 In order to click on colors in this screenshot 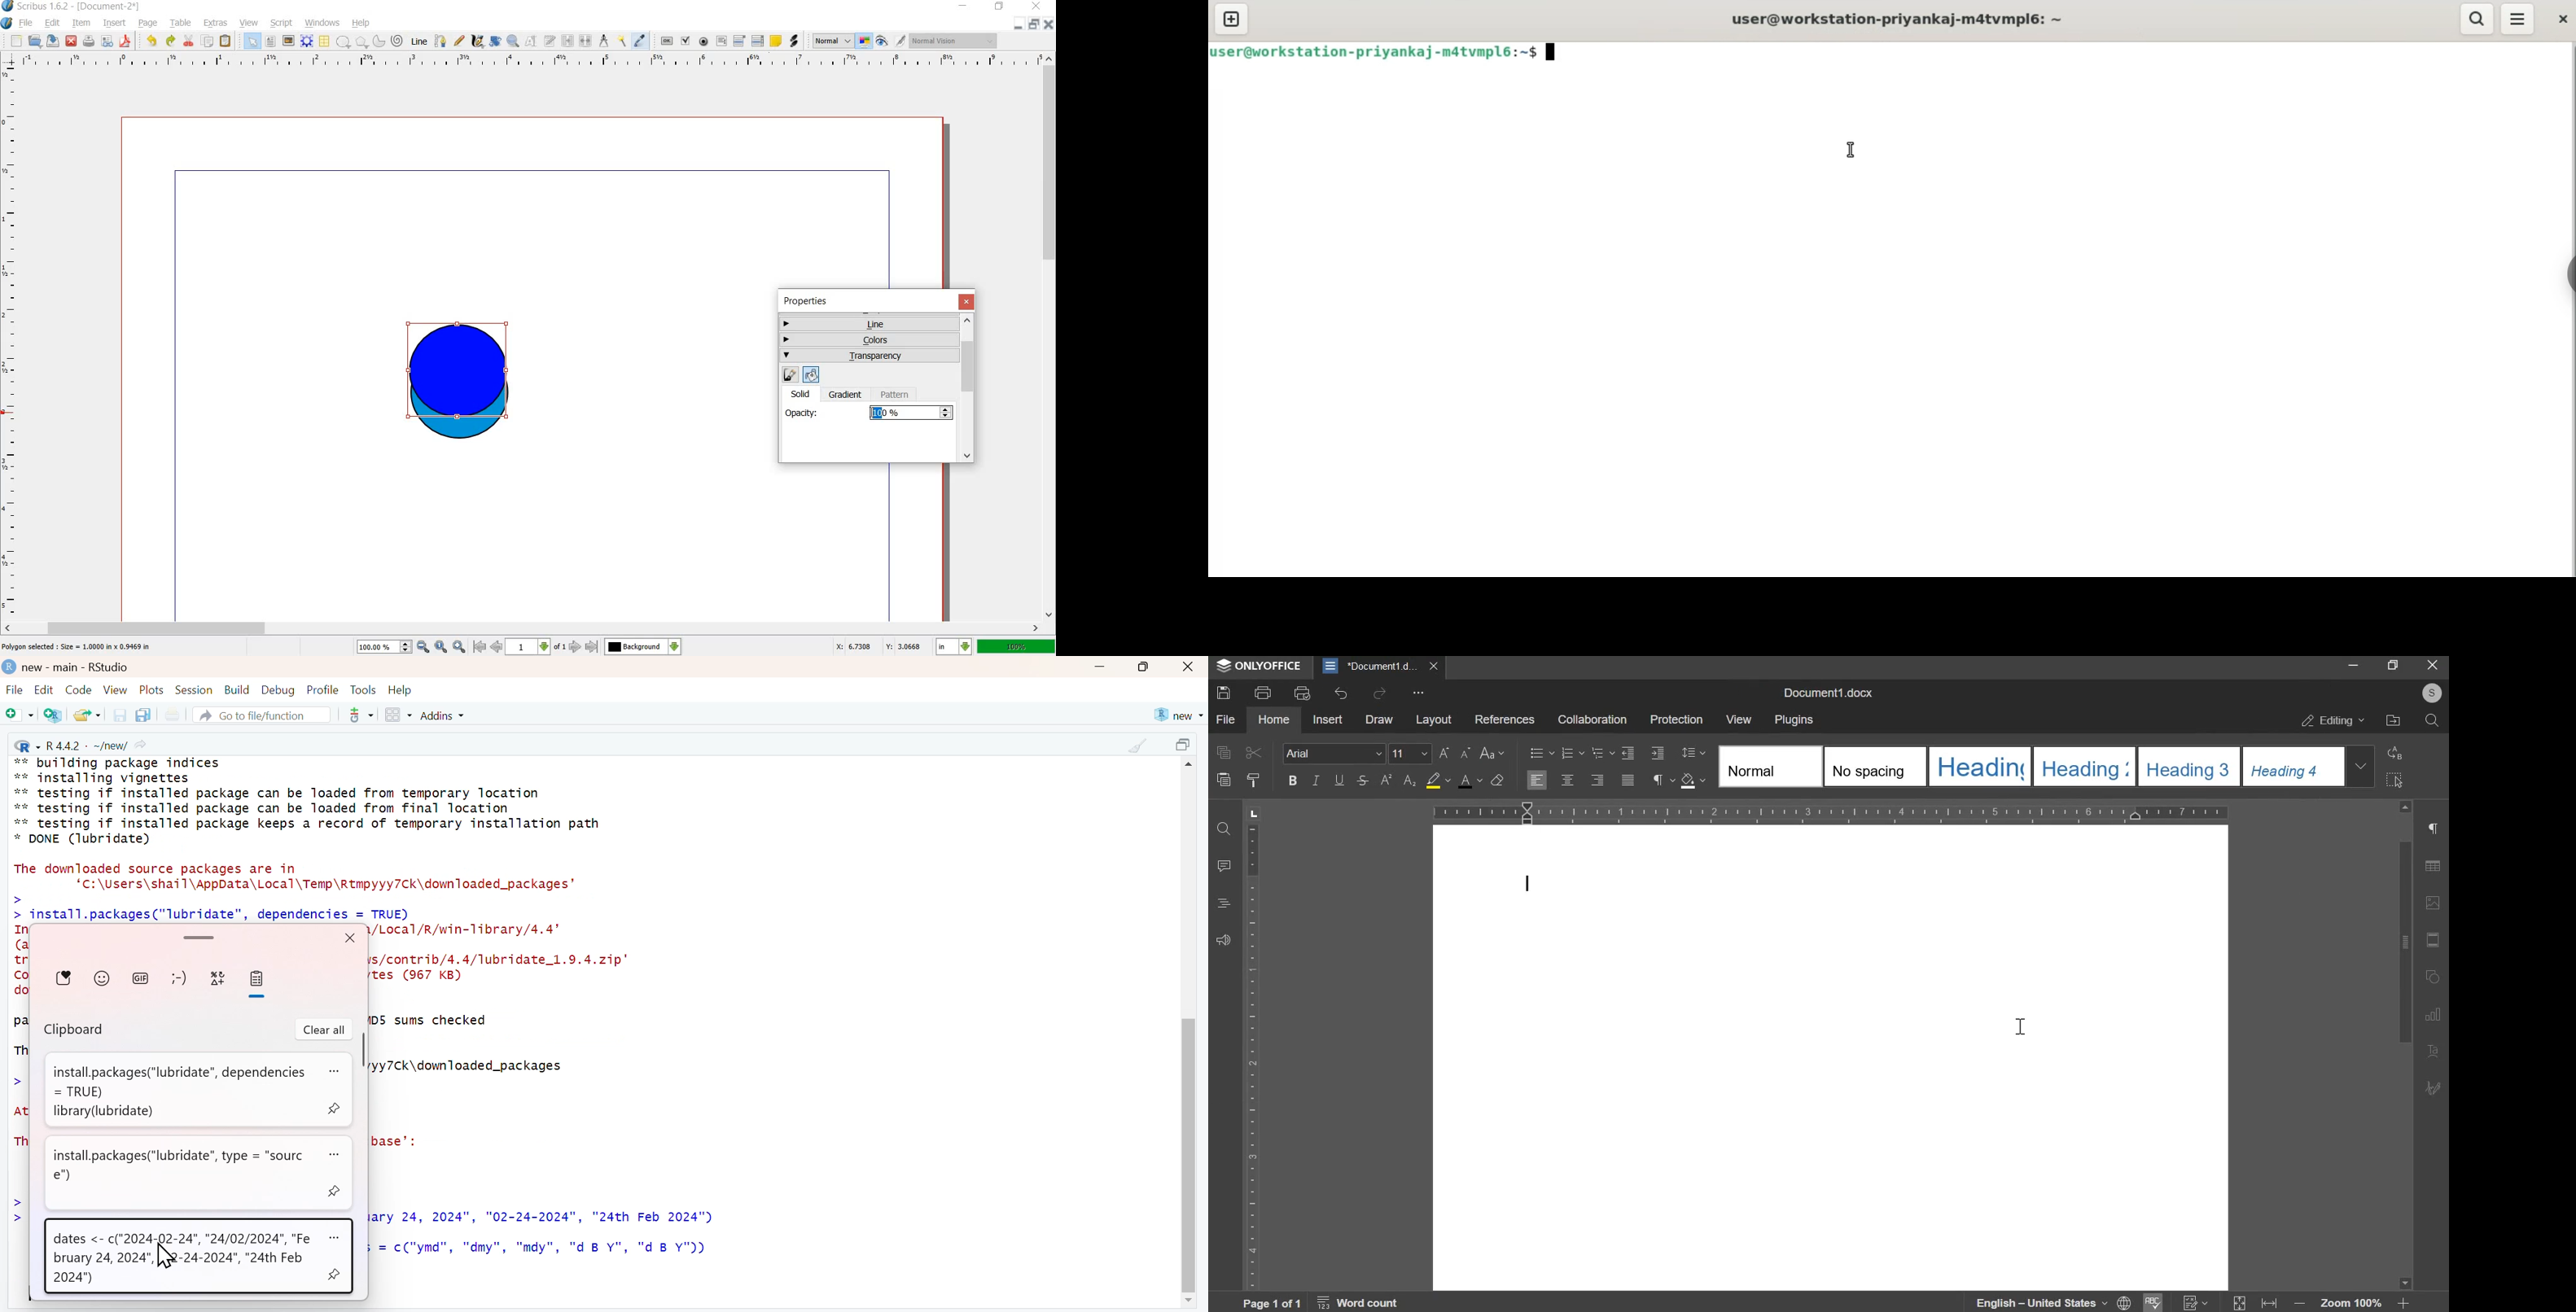, I will do `click(870, 338)`.